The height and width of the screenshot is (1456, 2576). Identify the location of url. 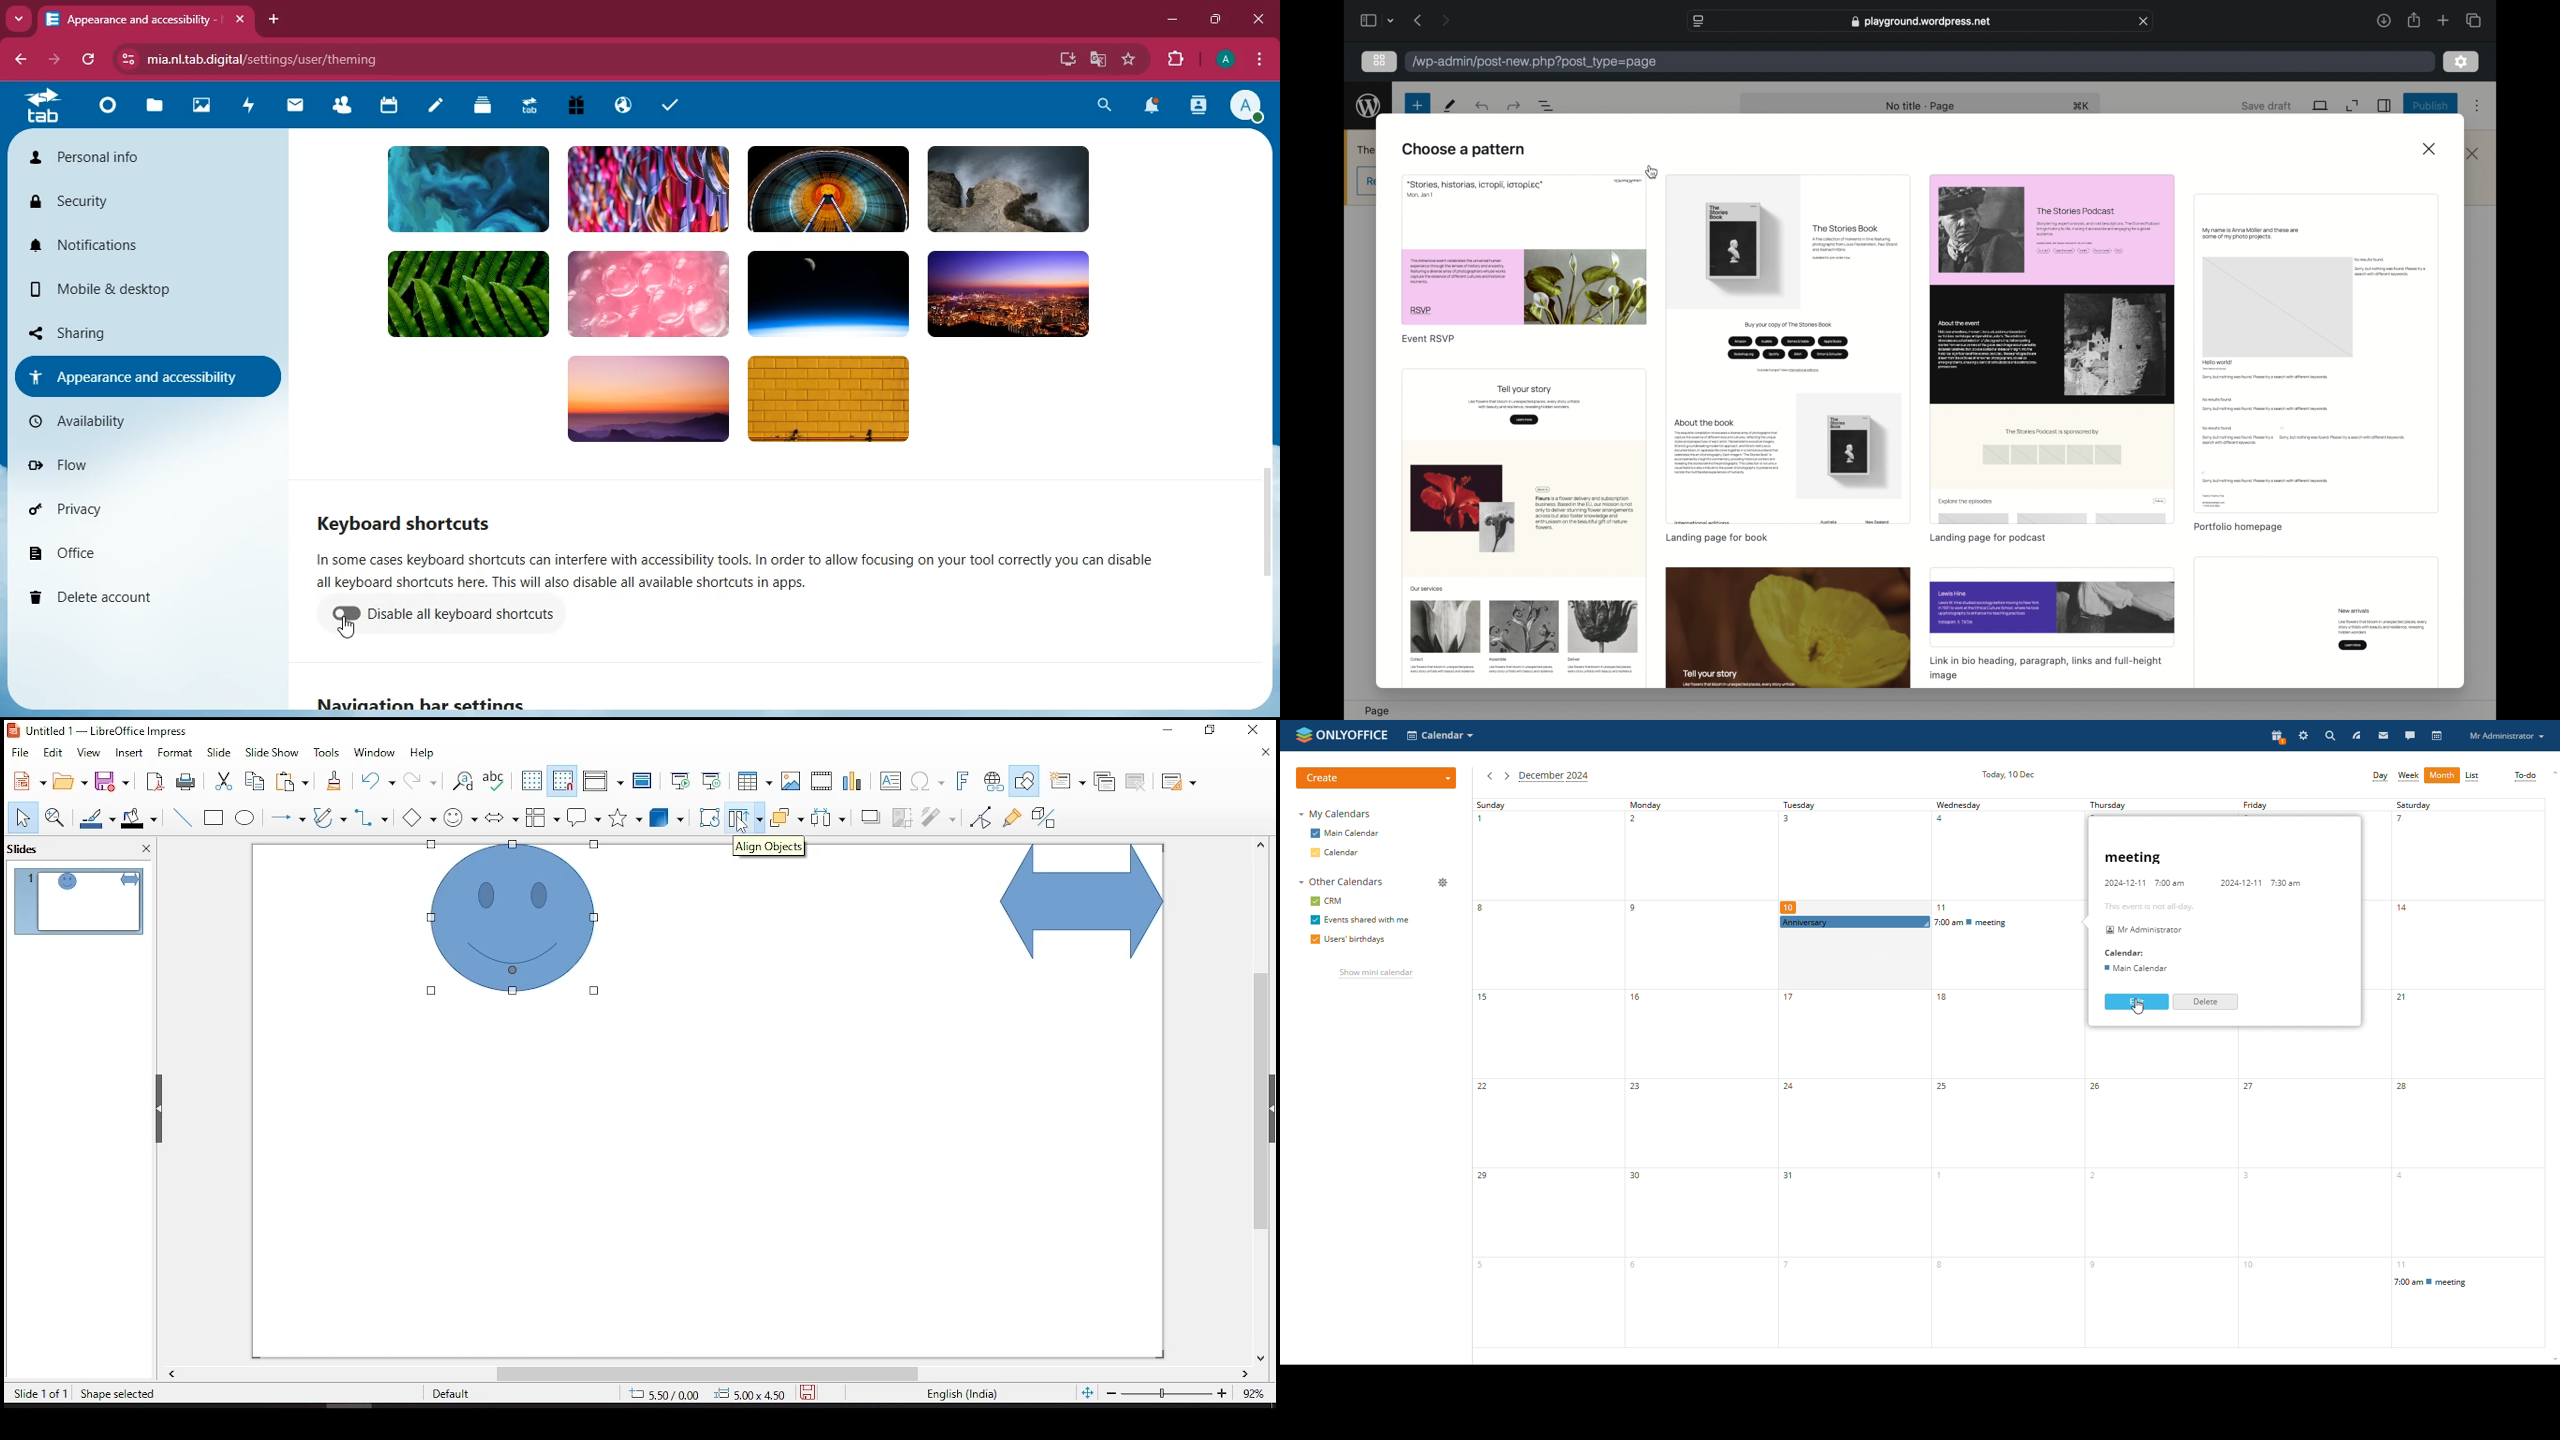
(276, 56).